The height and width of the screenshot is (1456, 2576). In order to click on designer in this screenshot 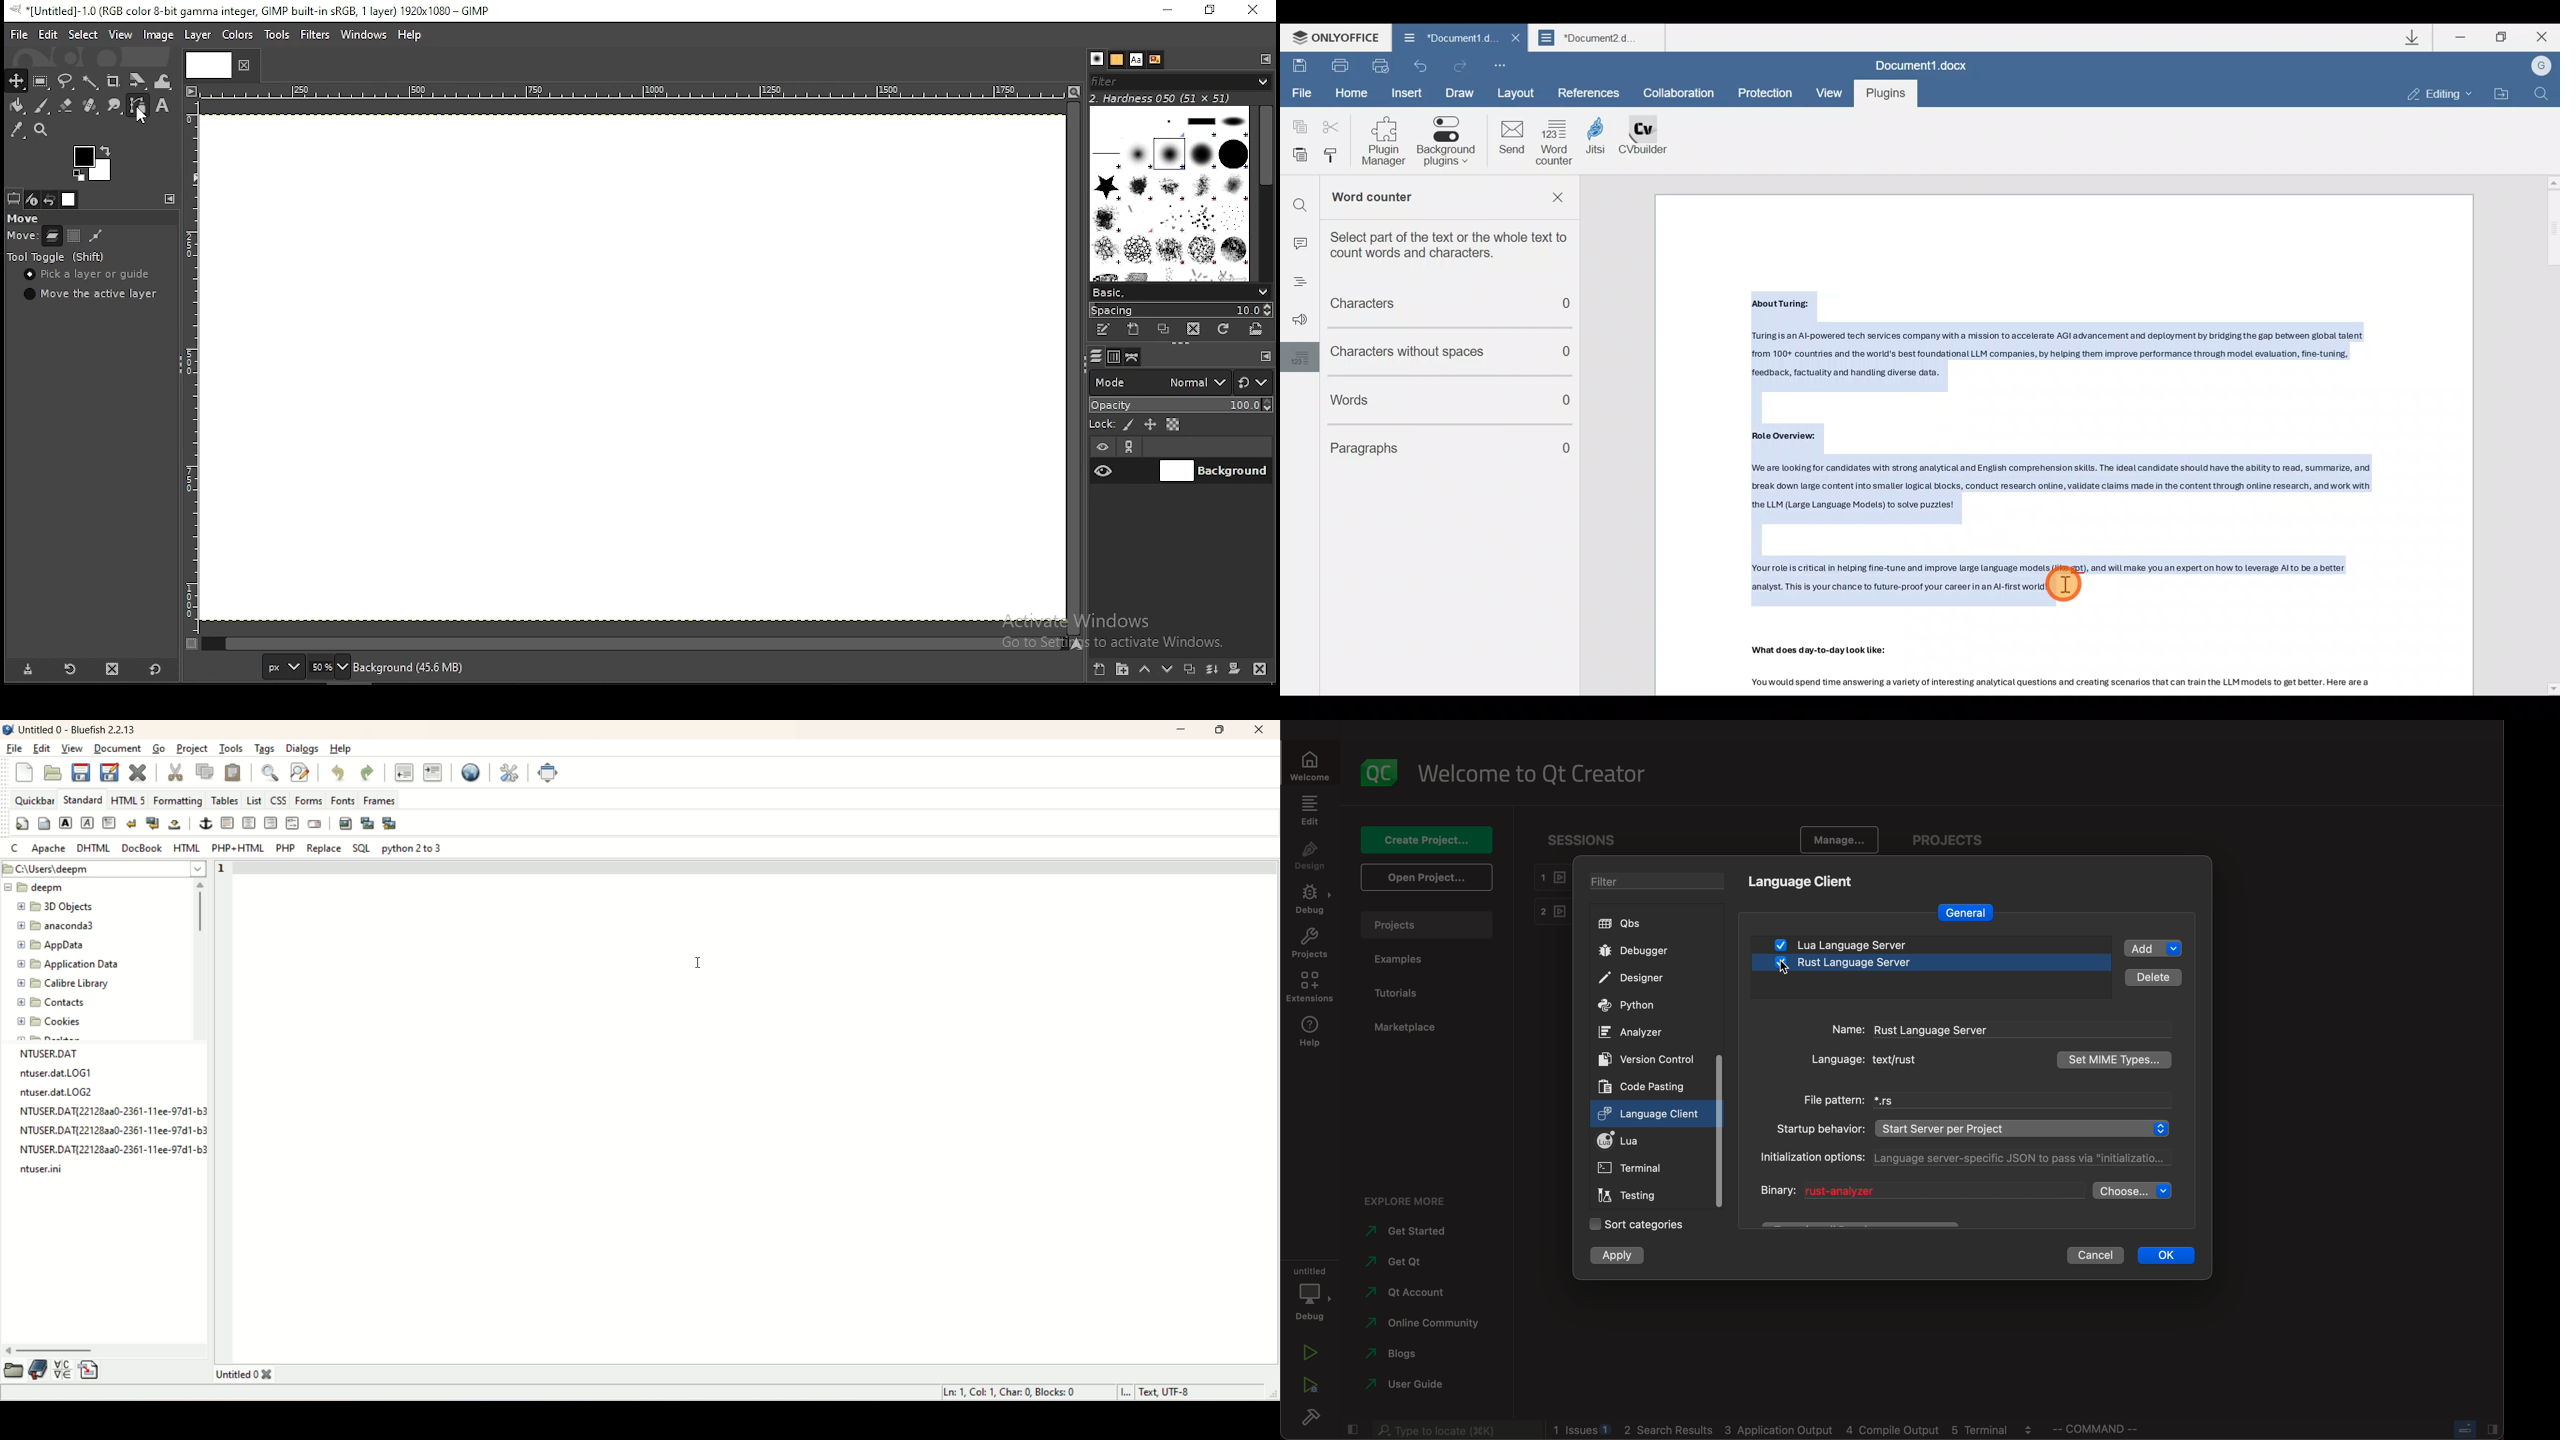, I will do `click(1636, 977)`.